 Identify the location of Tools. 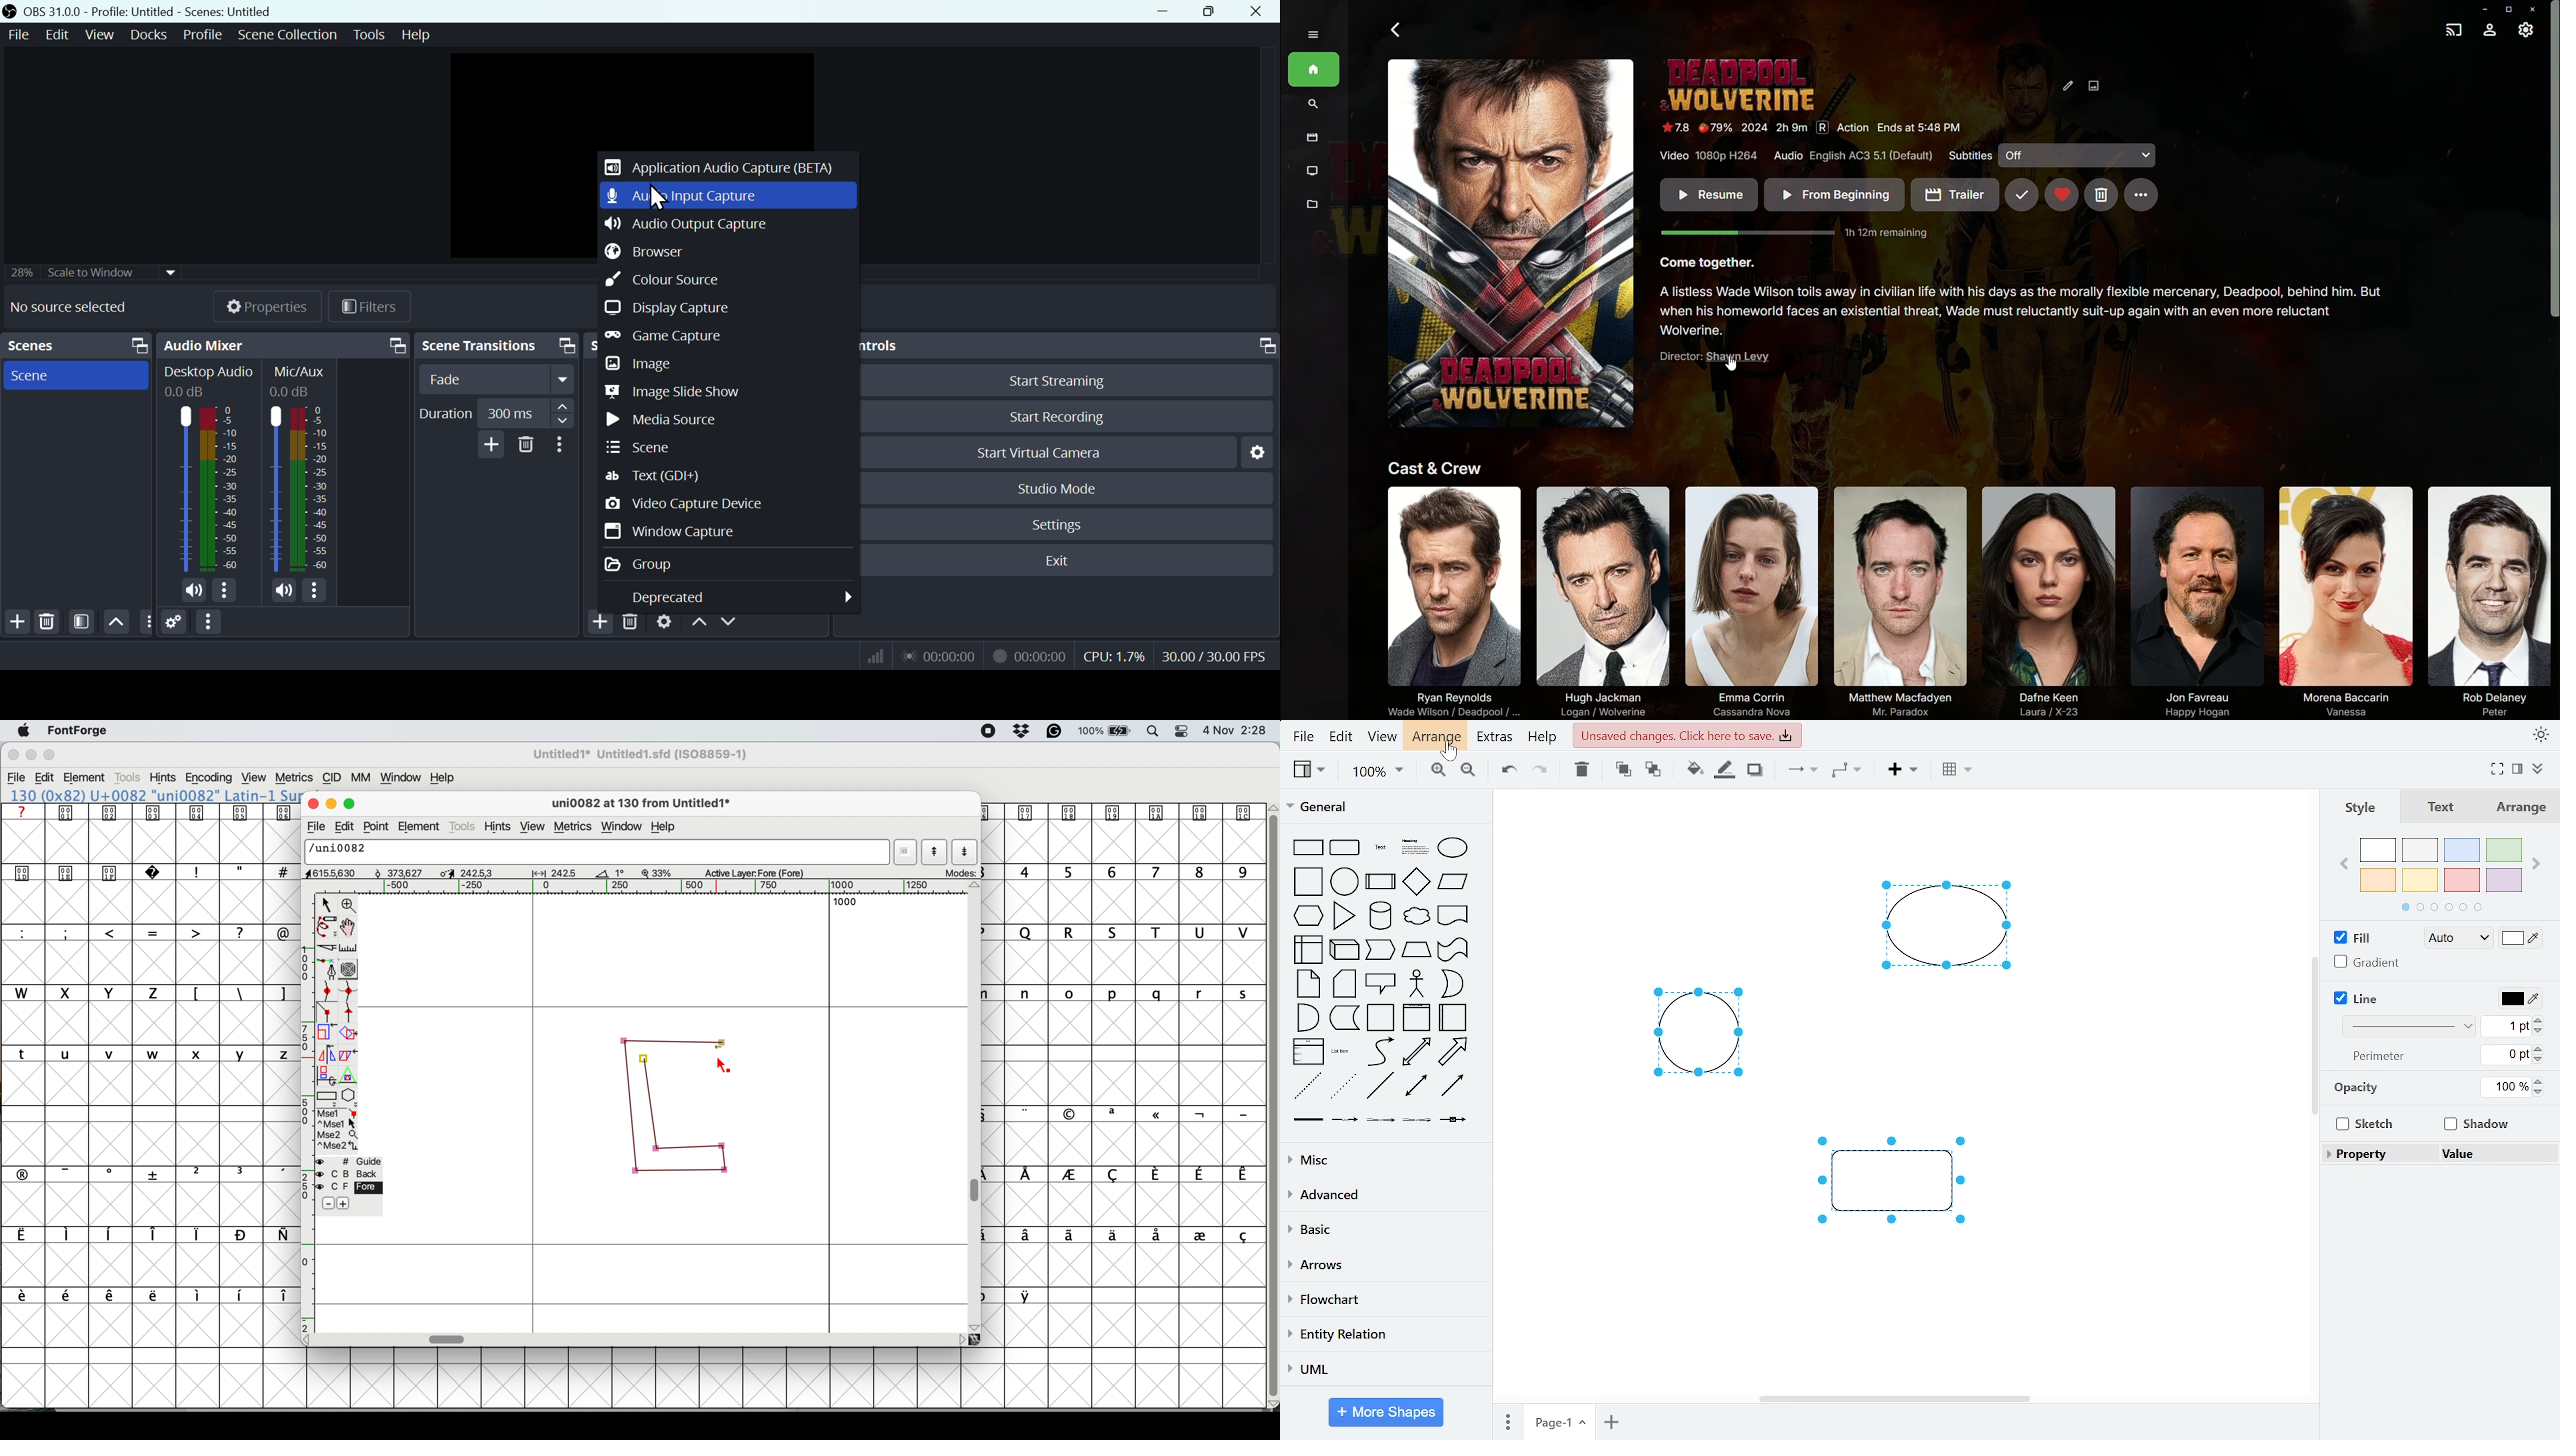
(371, 35).